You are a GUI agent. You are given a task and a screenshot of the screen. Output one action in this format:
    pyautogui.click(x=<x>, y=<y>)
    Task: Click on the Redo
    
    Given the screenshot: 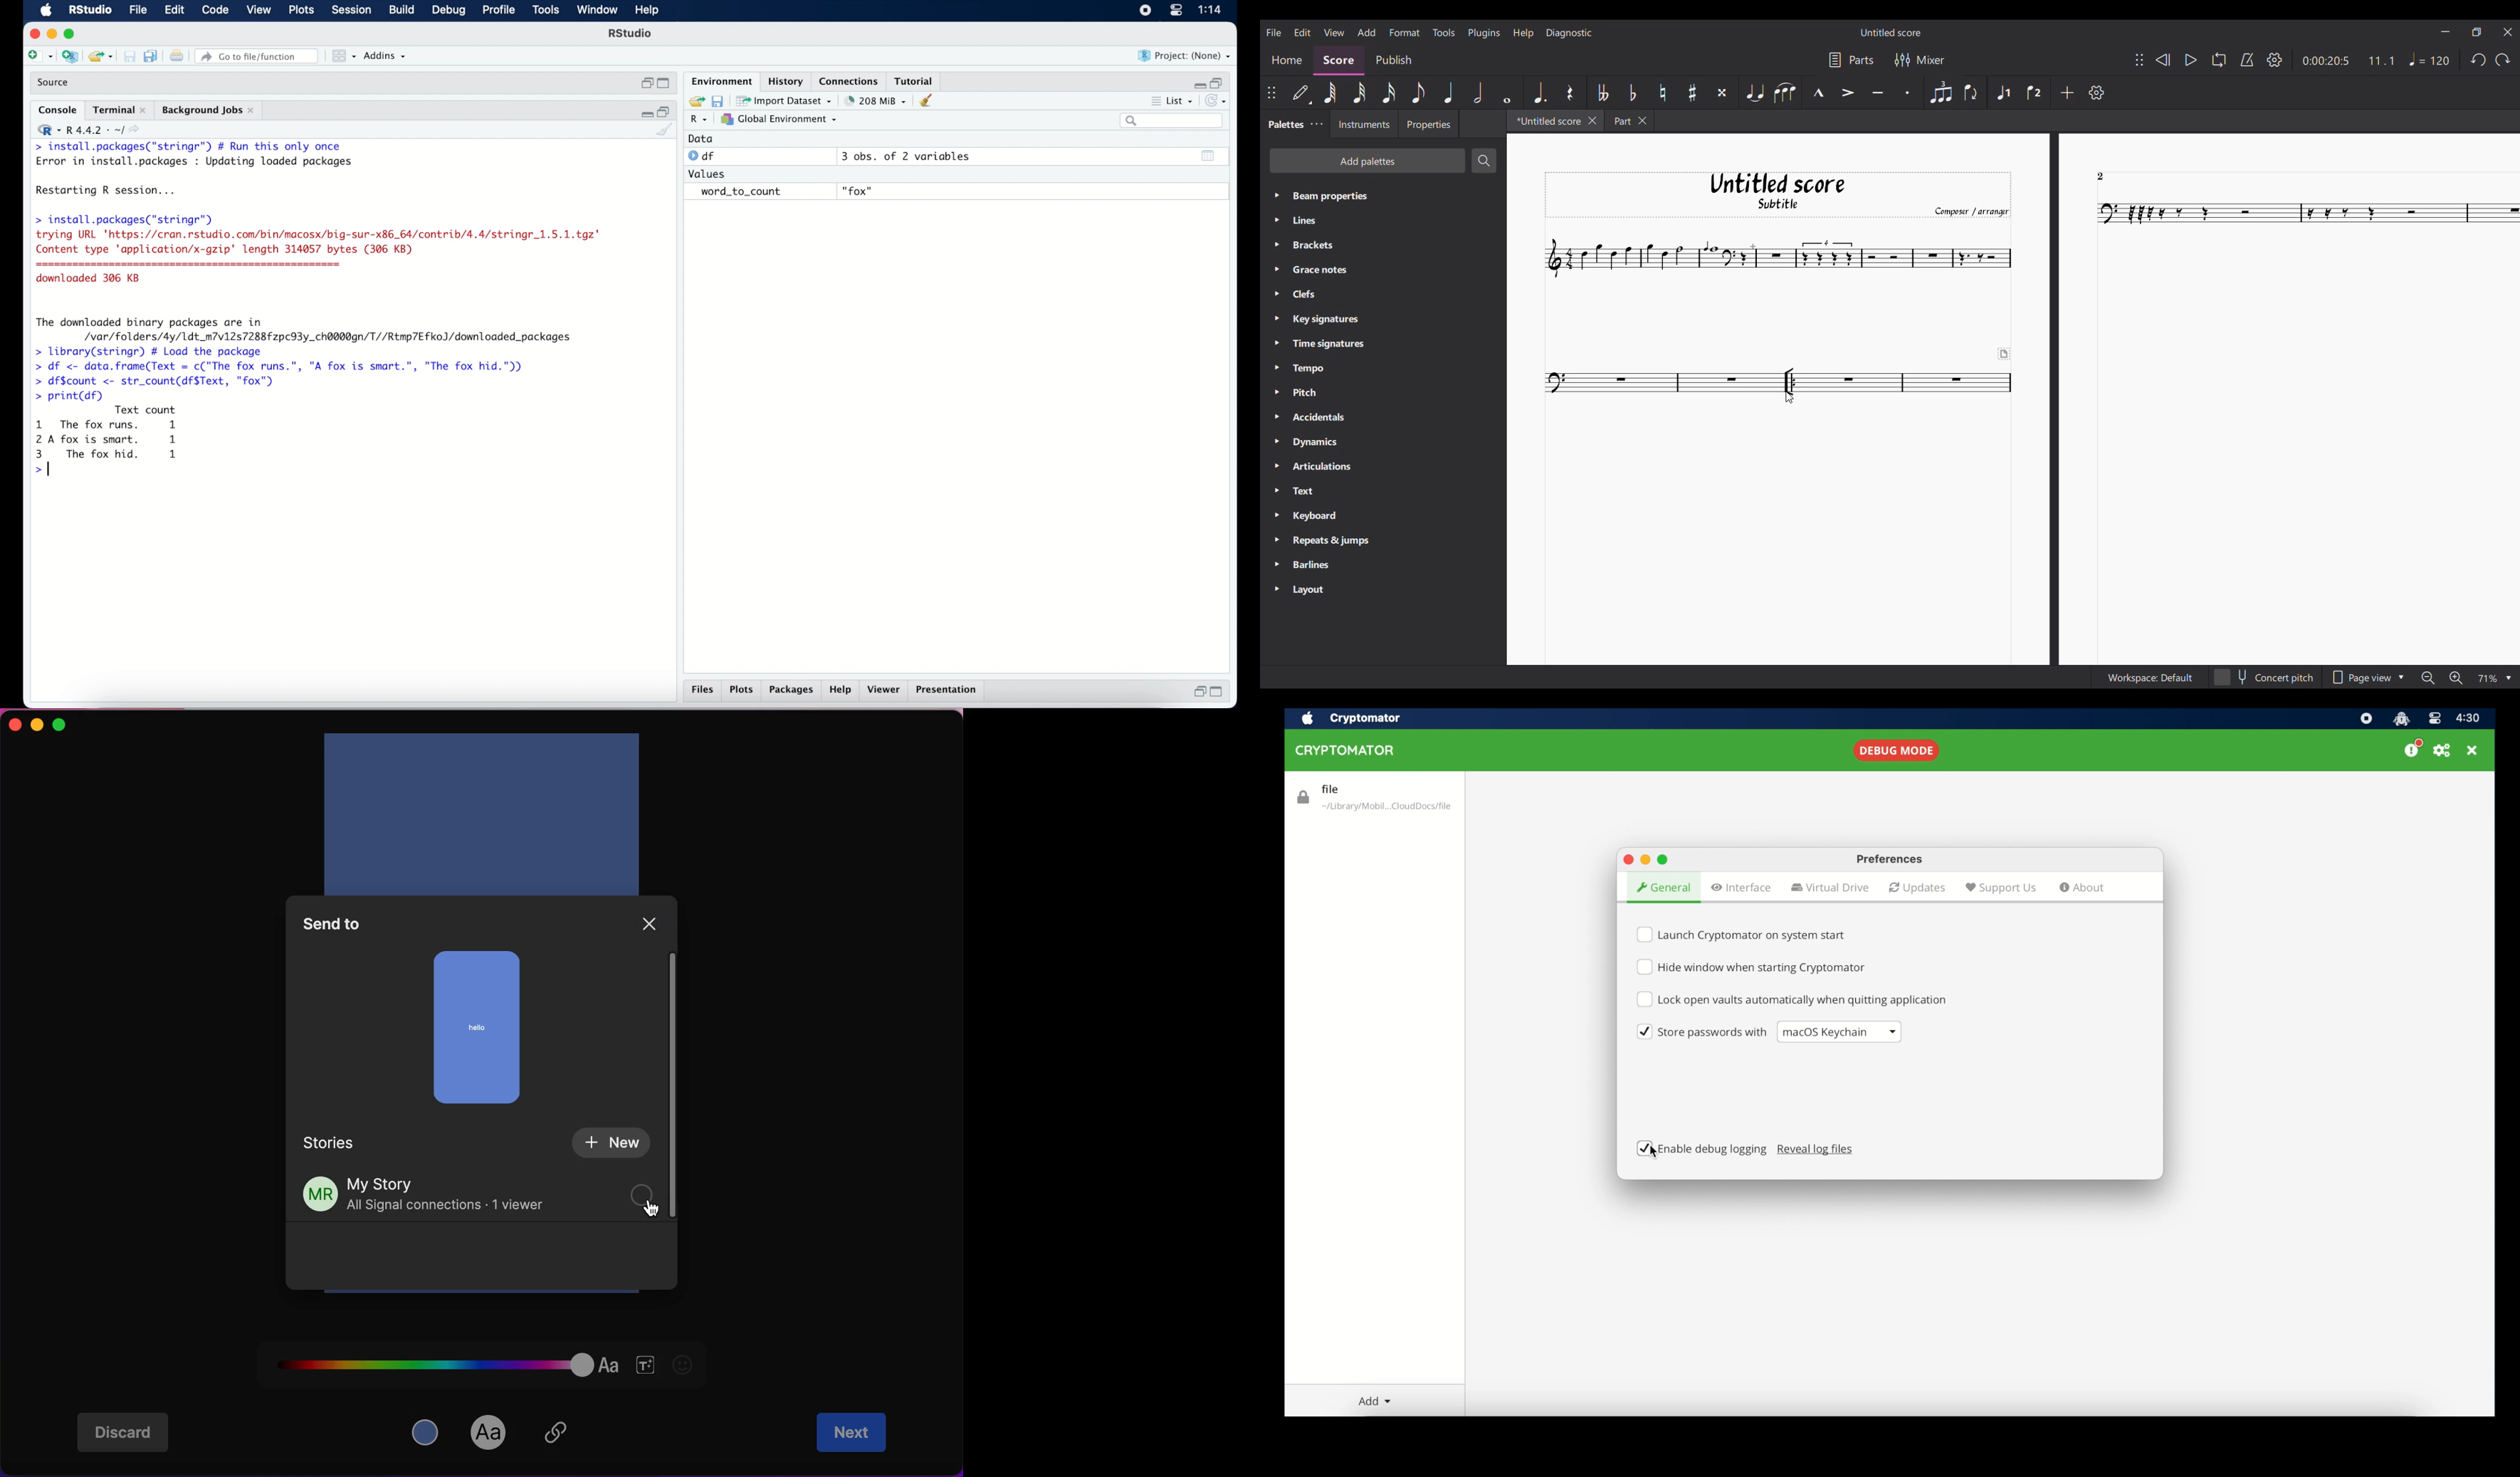 What is the action you would take?
    pyautogui.click(x=2502, y=60)
    